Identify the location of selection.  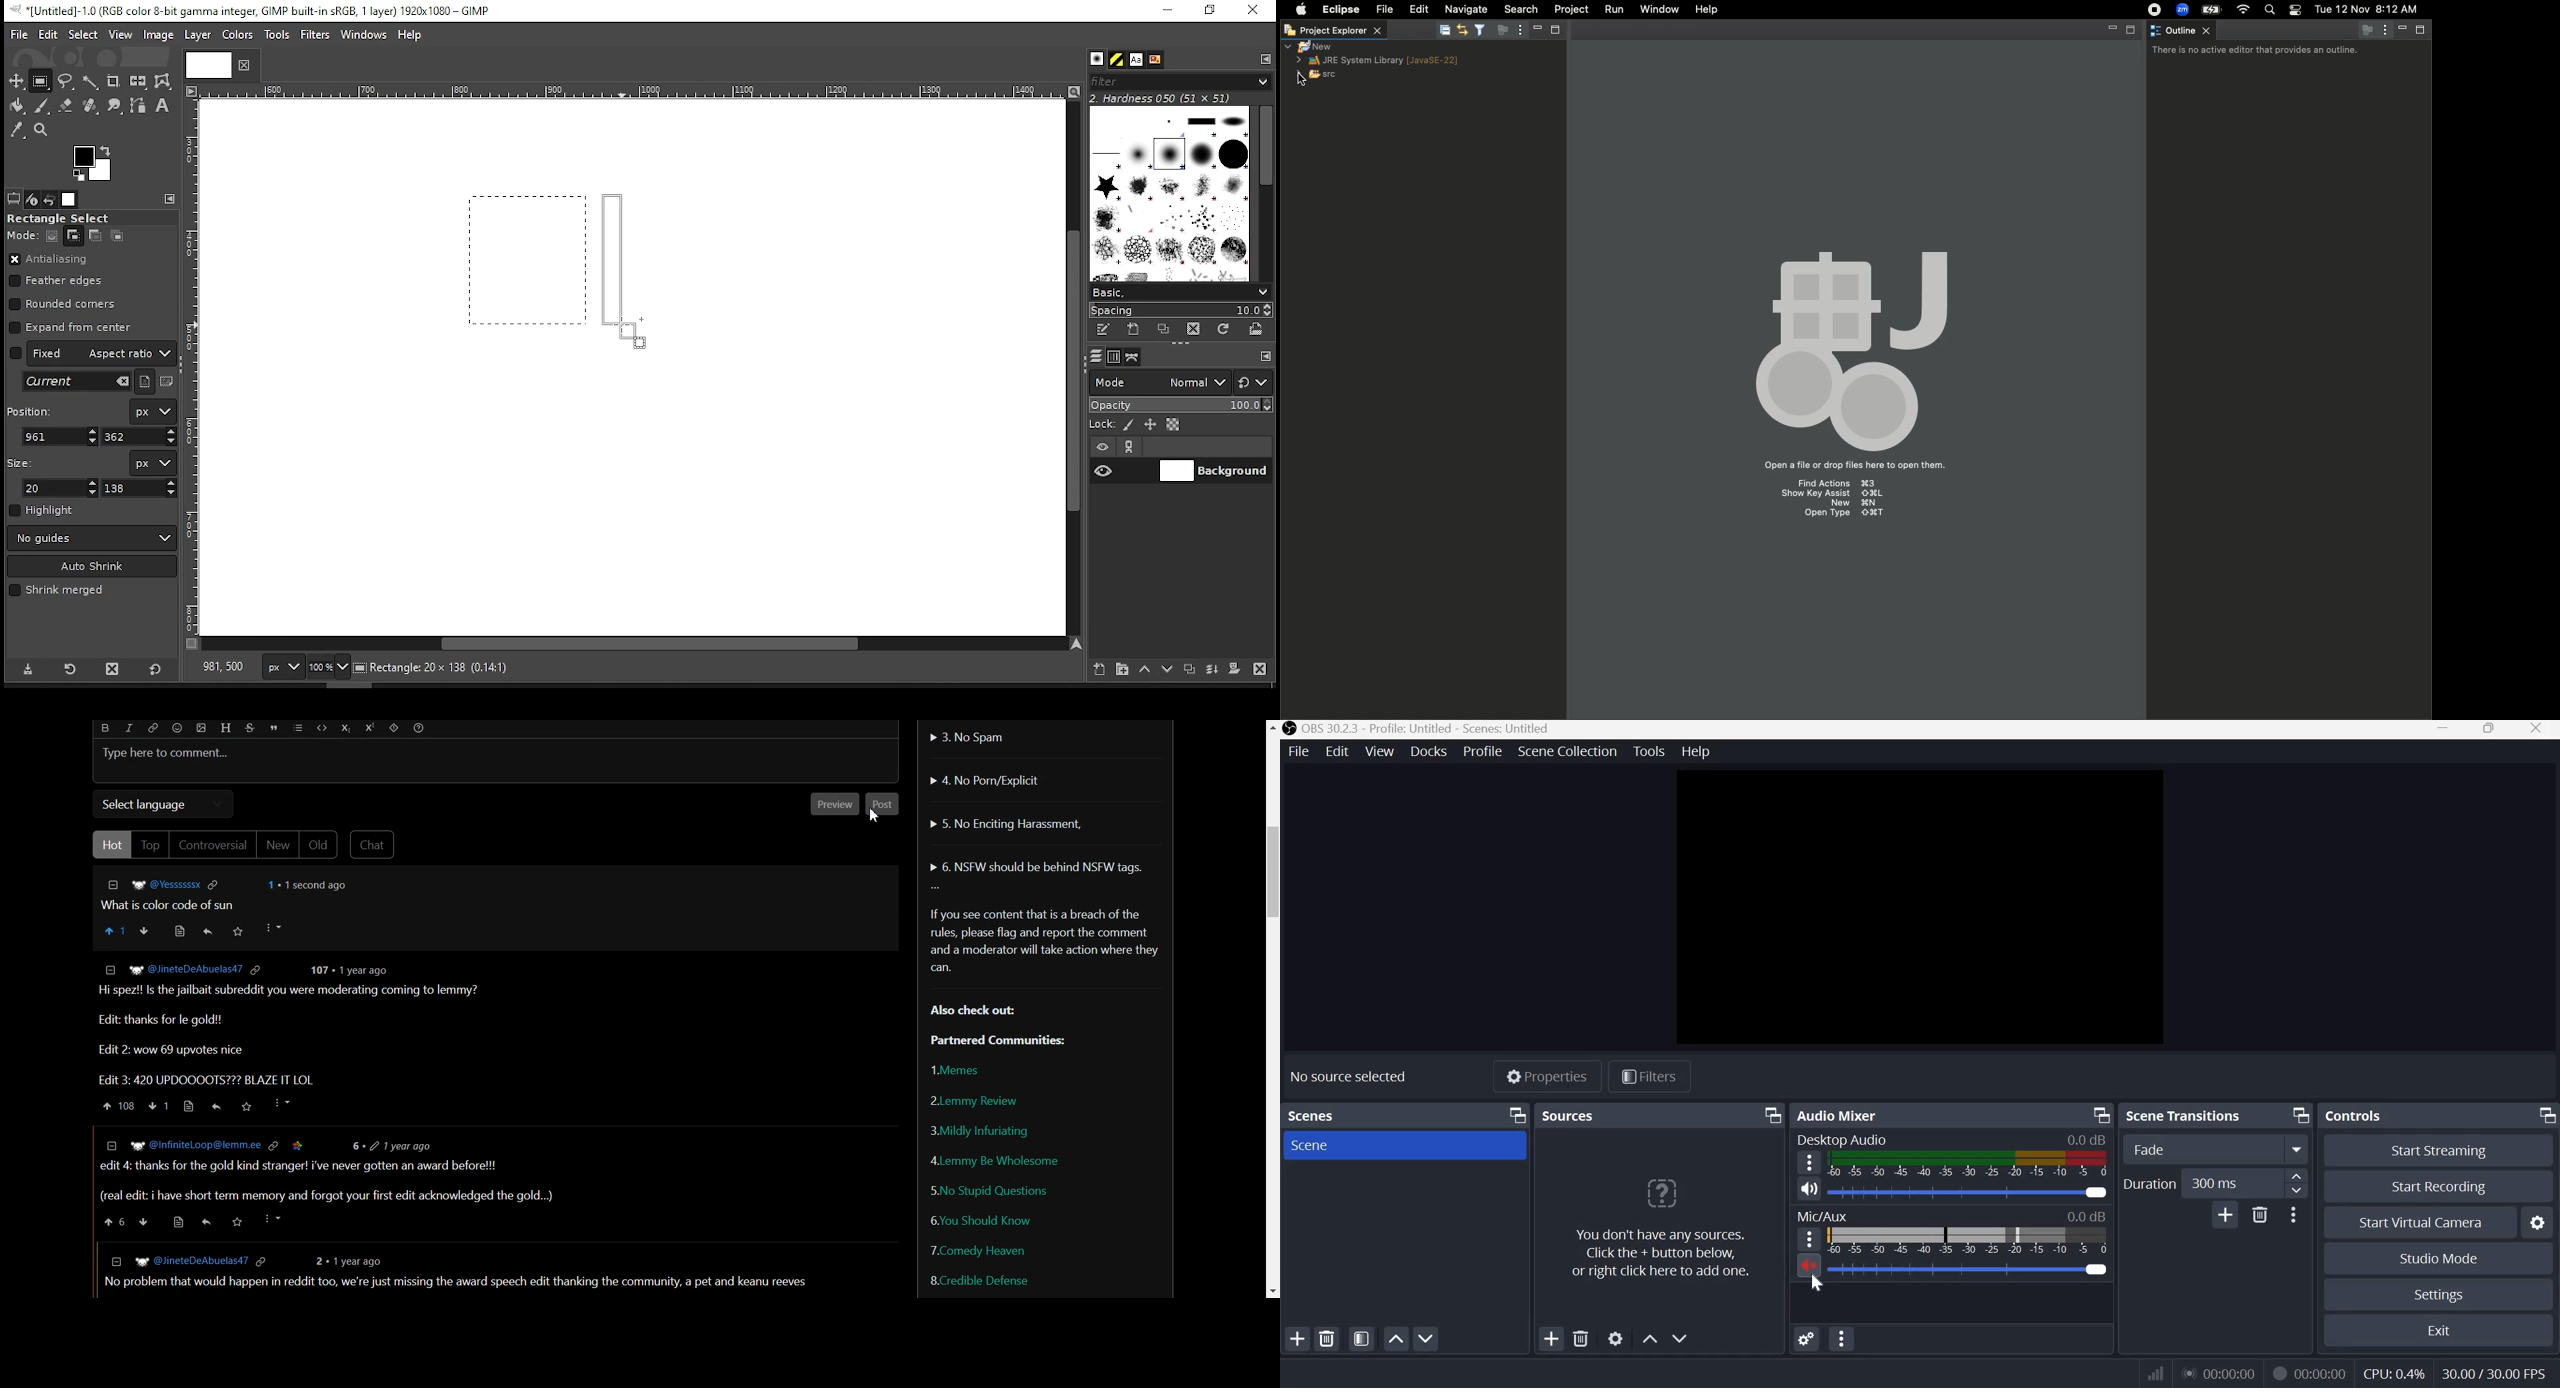
(528, 260).